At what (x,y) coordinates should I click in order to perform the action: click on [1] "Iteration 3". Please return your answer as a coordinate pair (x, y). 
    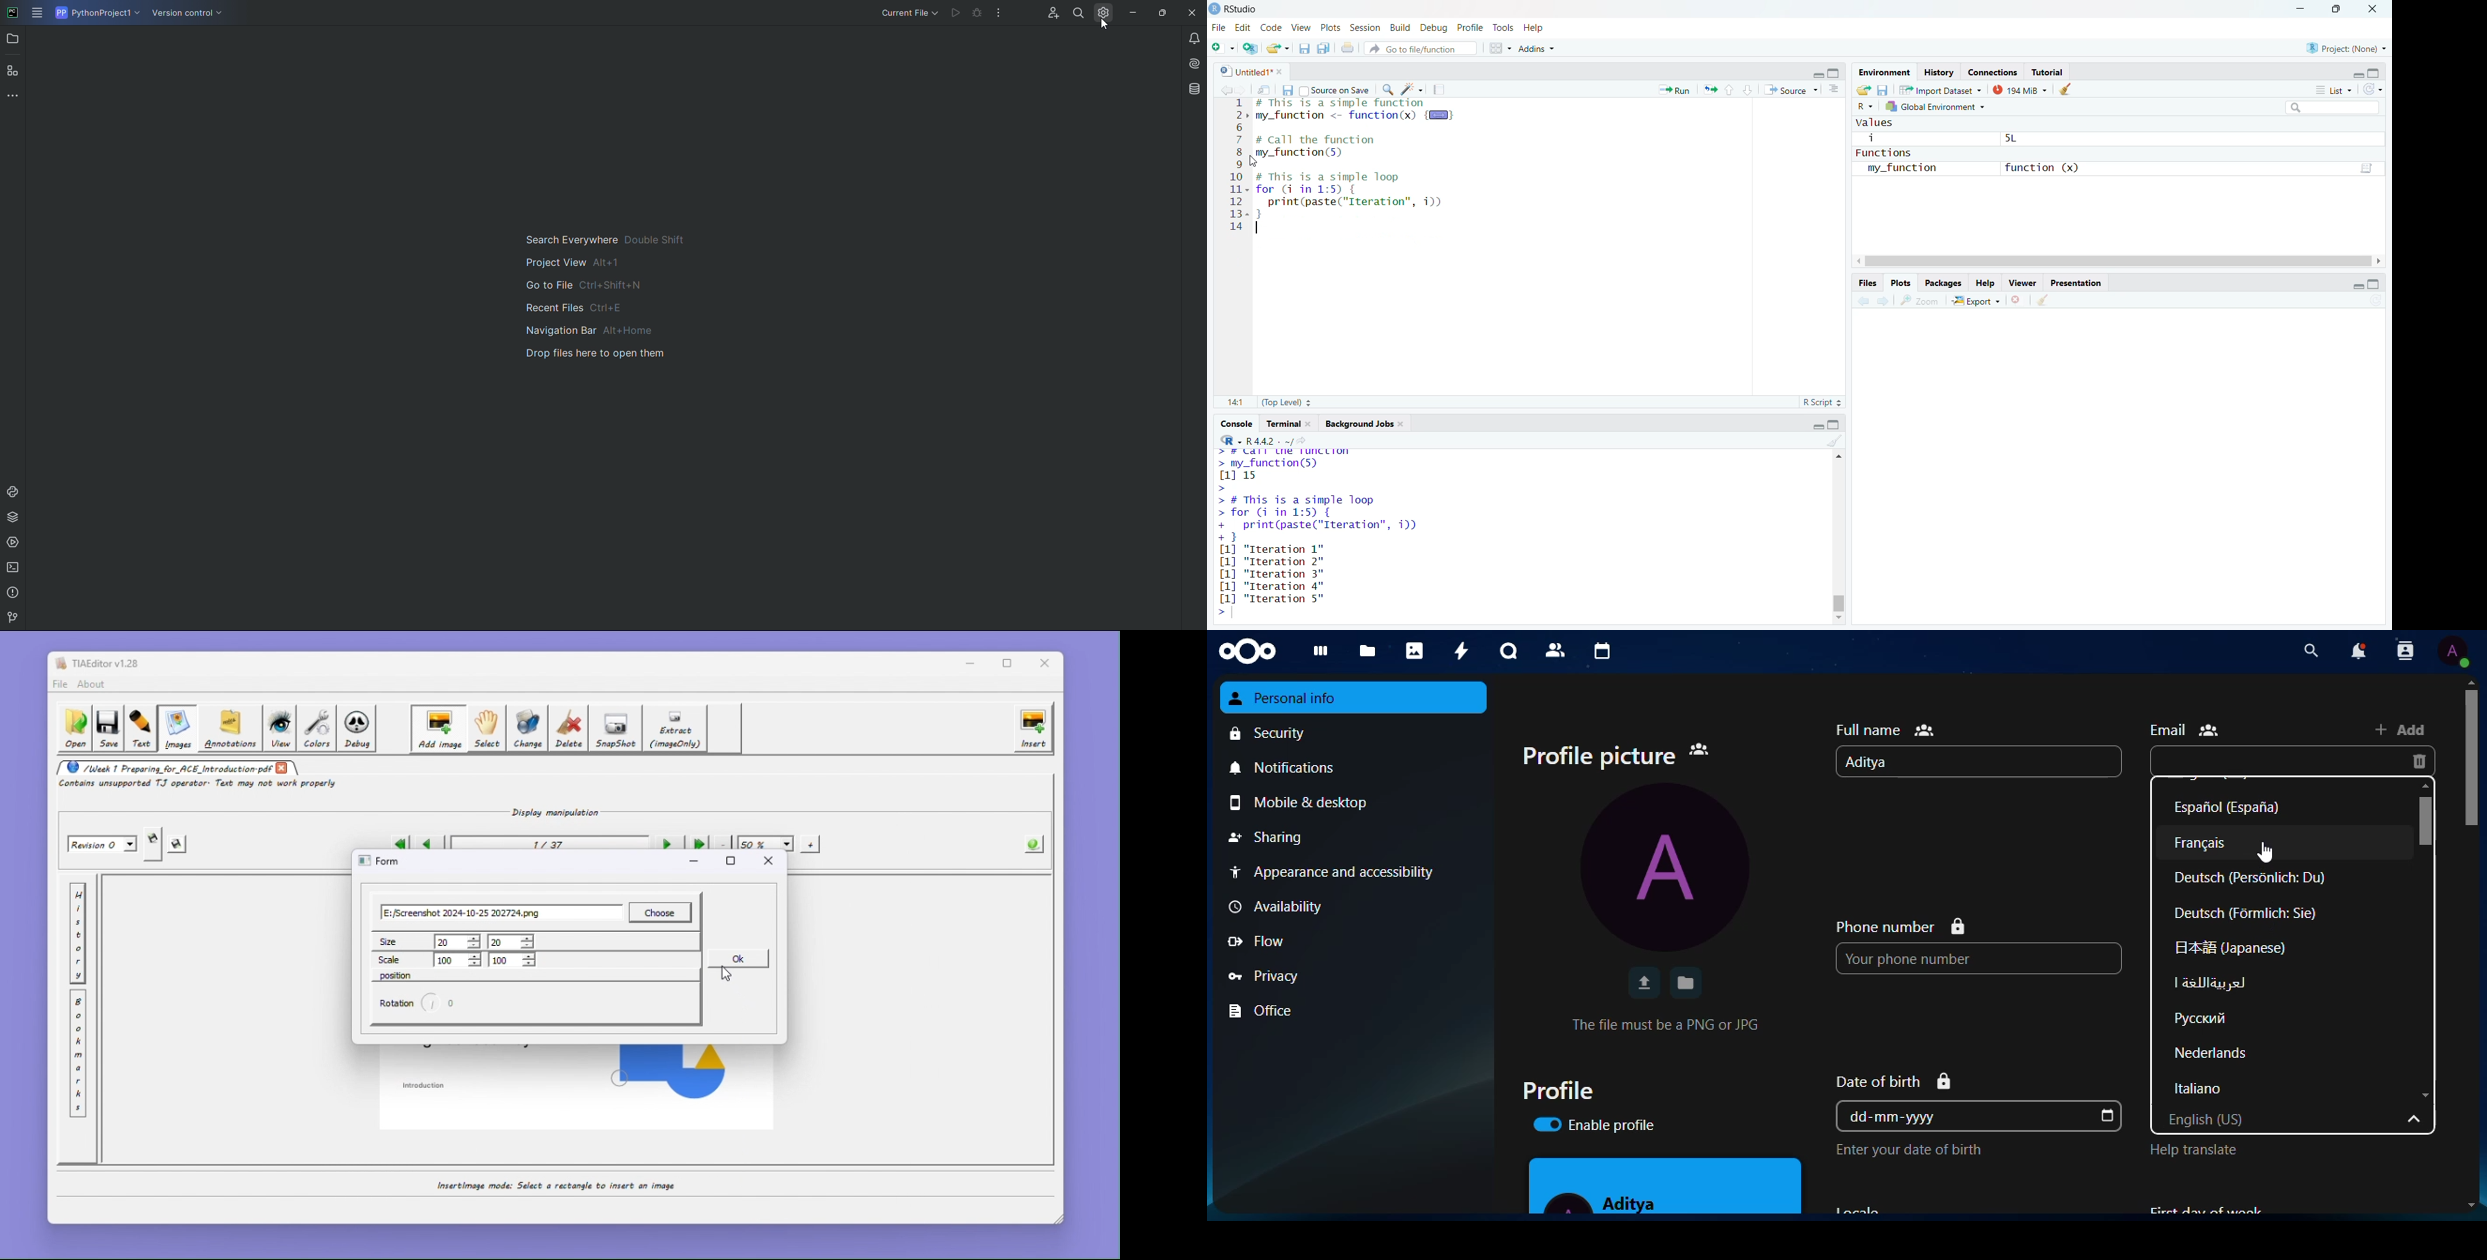
    Looking at the image, I should click on (1271, 574).